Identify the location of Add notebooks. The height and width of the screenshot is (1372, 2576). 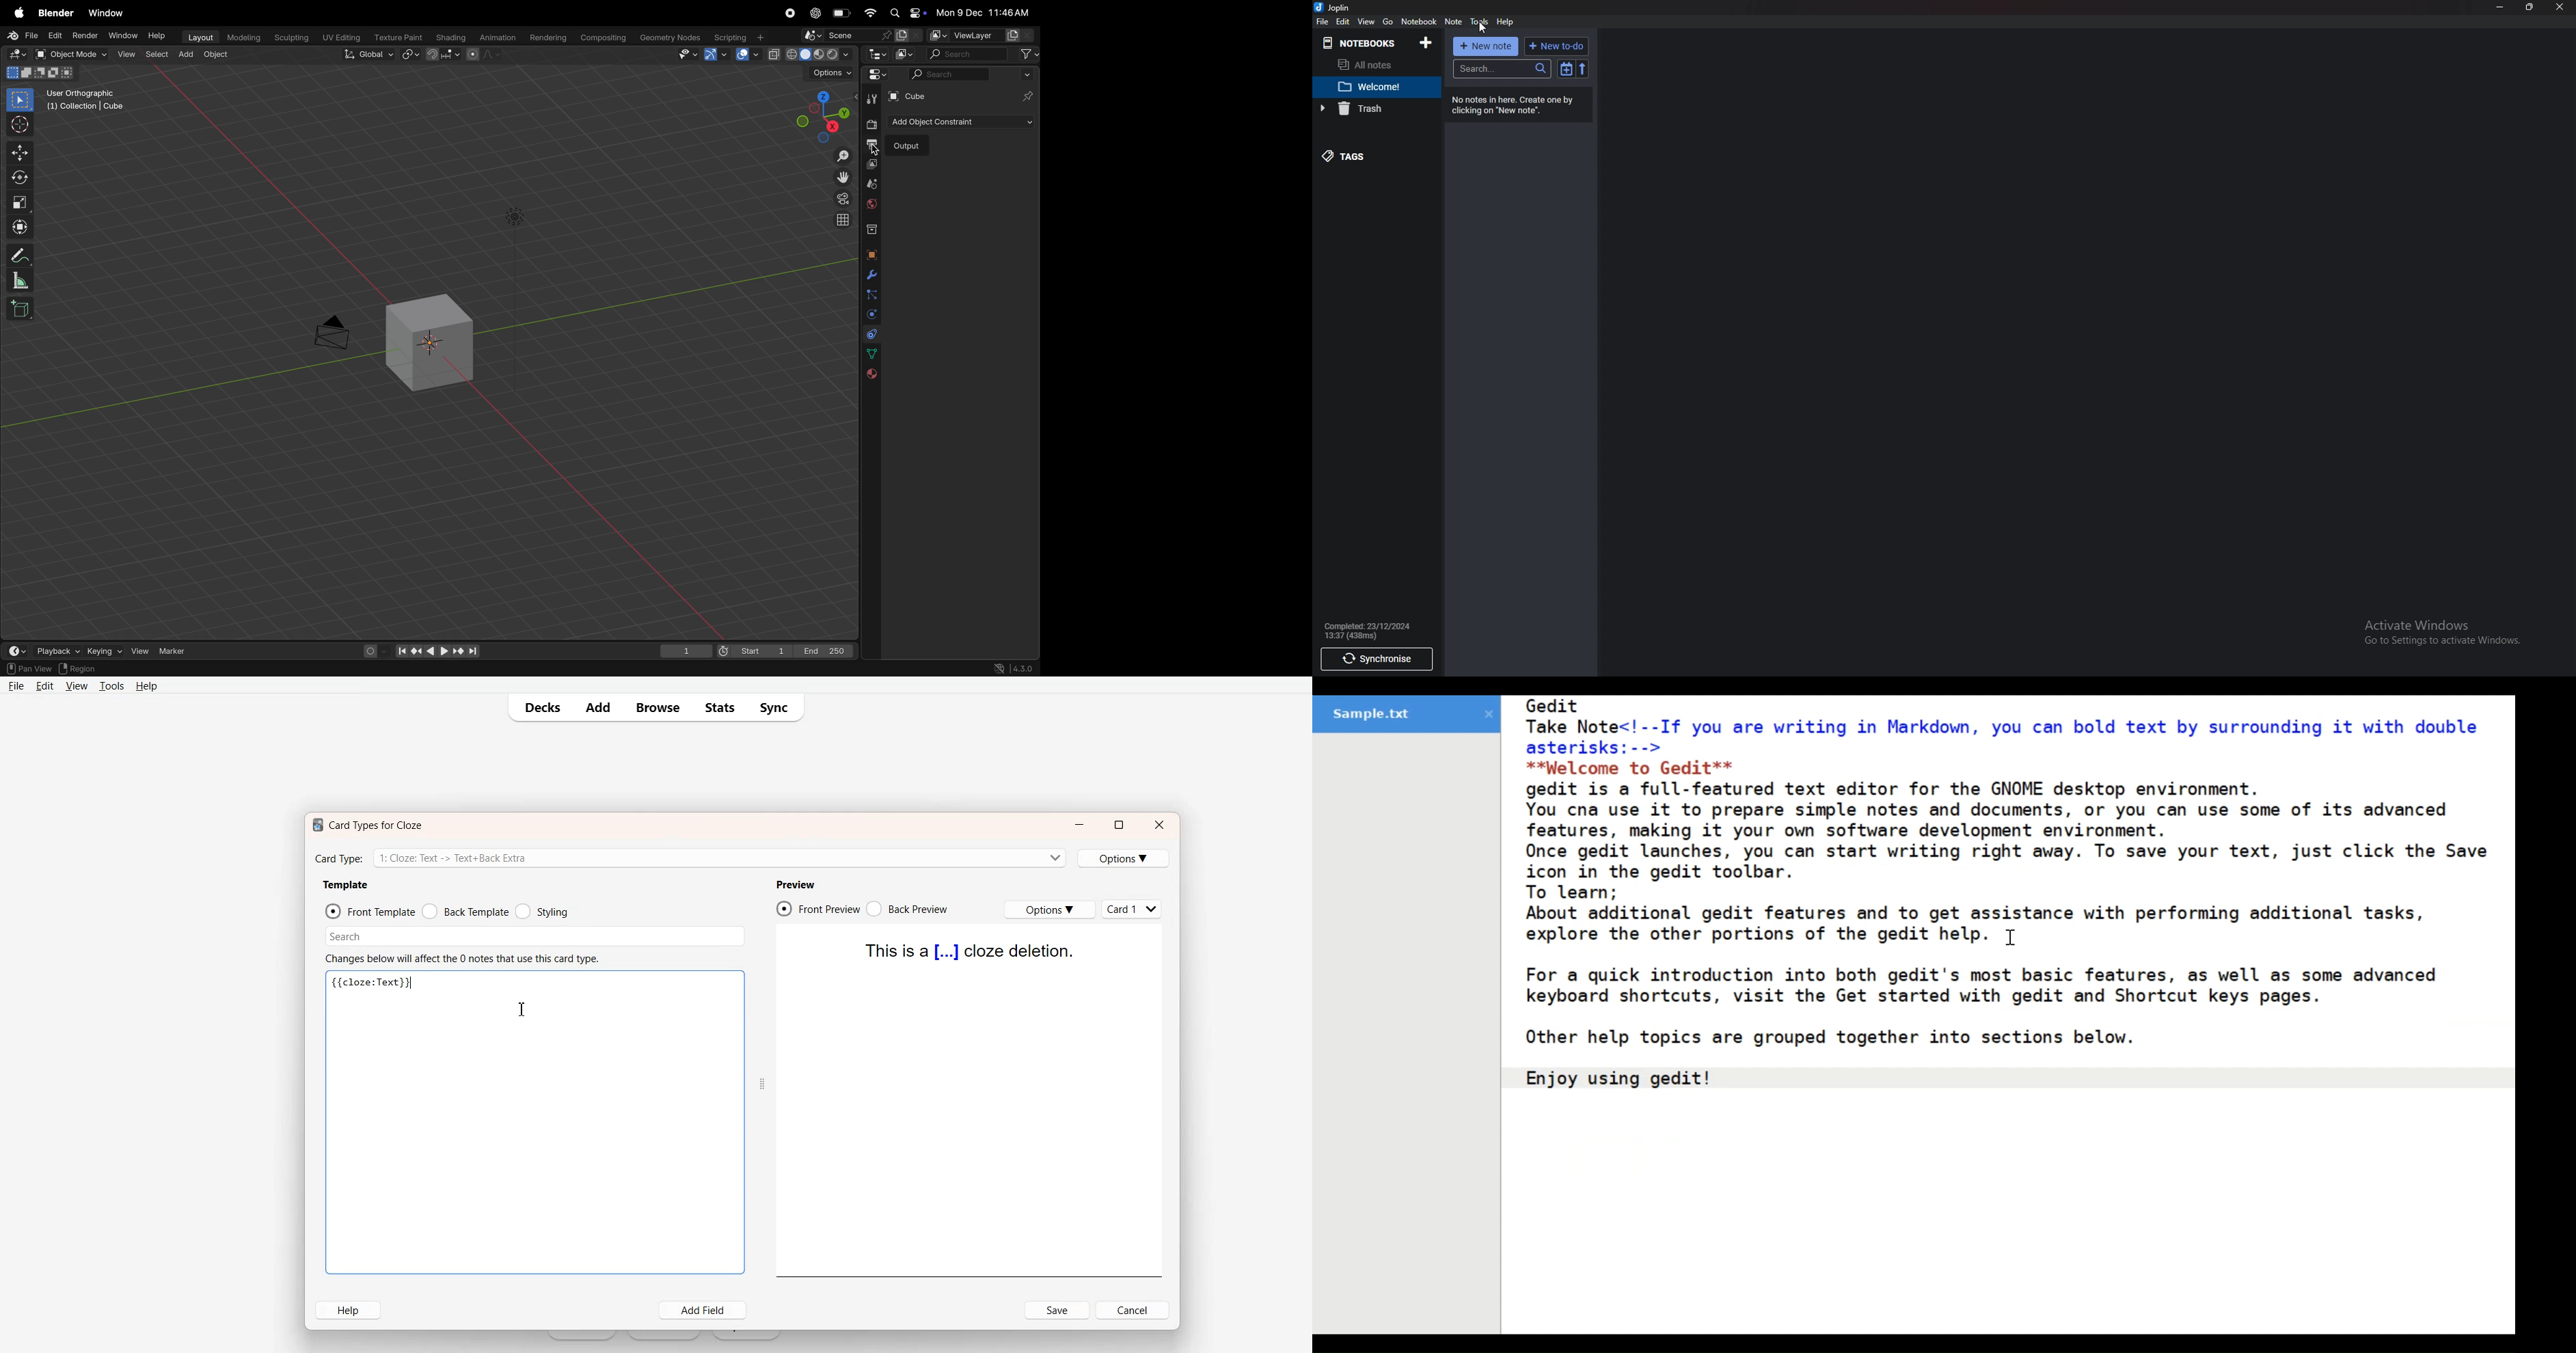
(1427, 43).